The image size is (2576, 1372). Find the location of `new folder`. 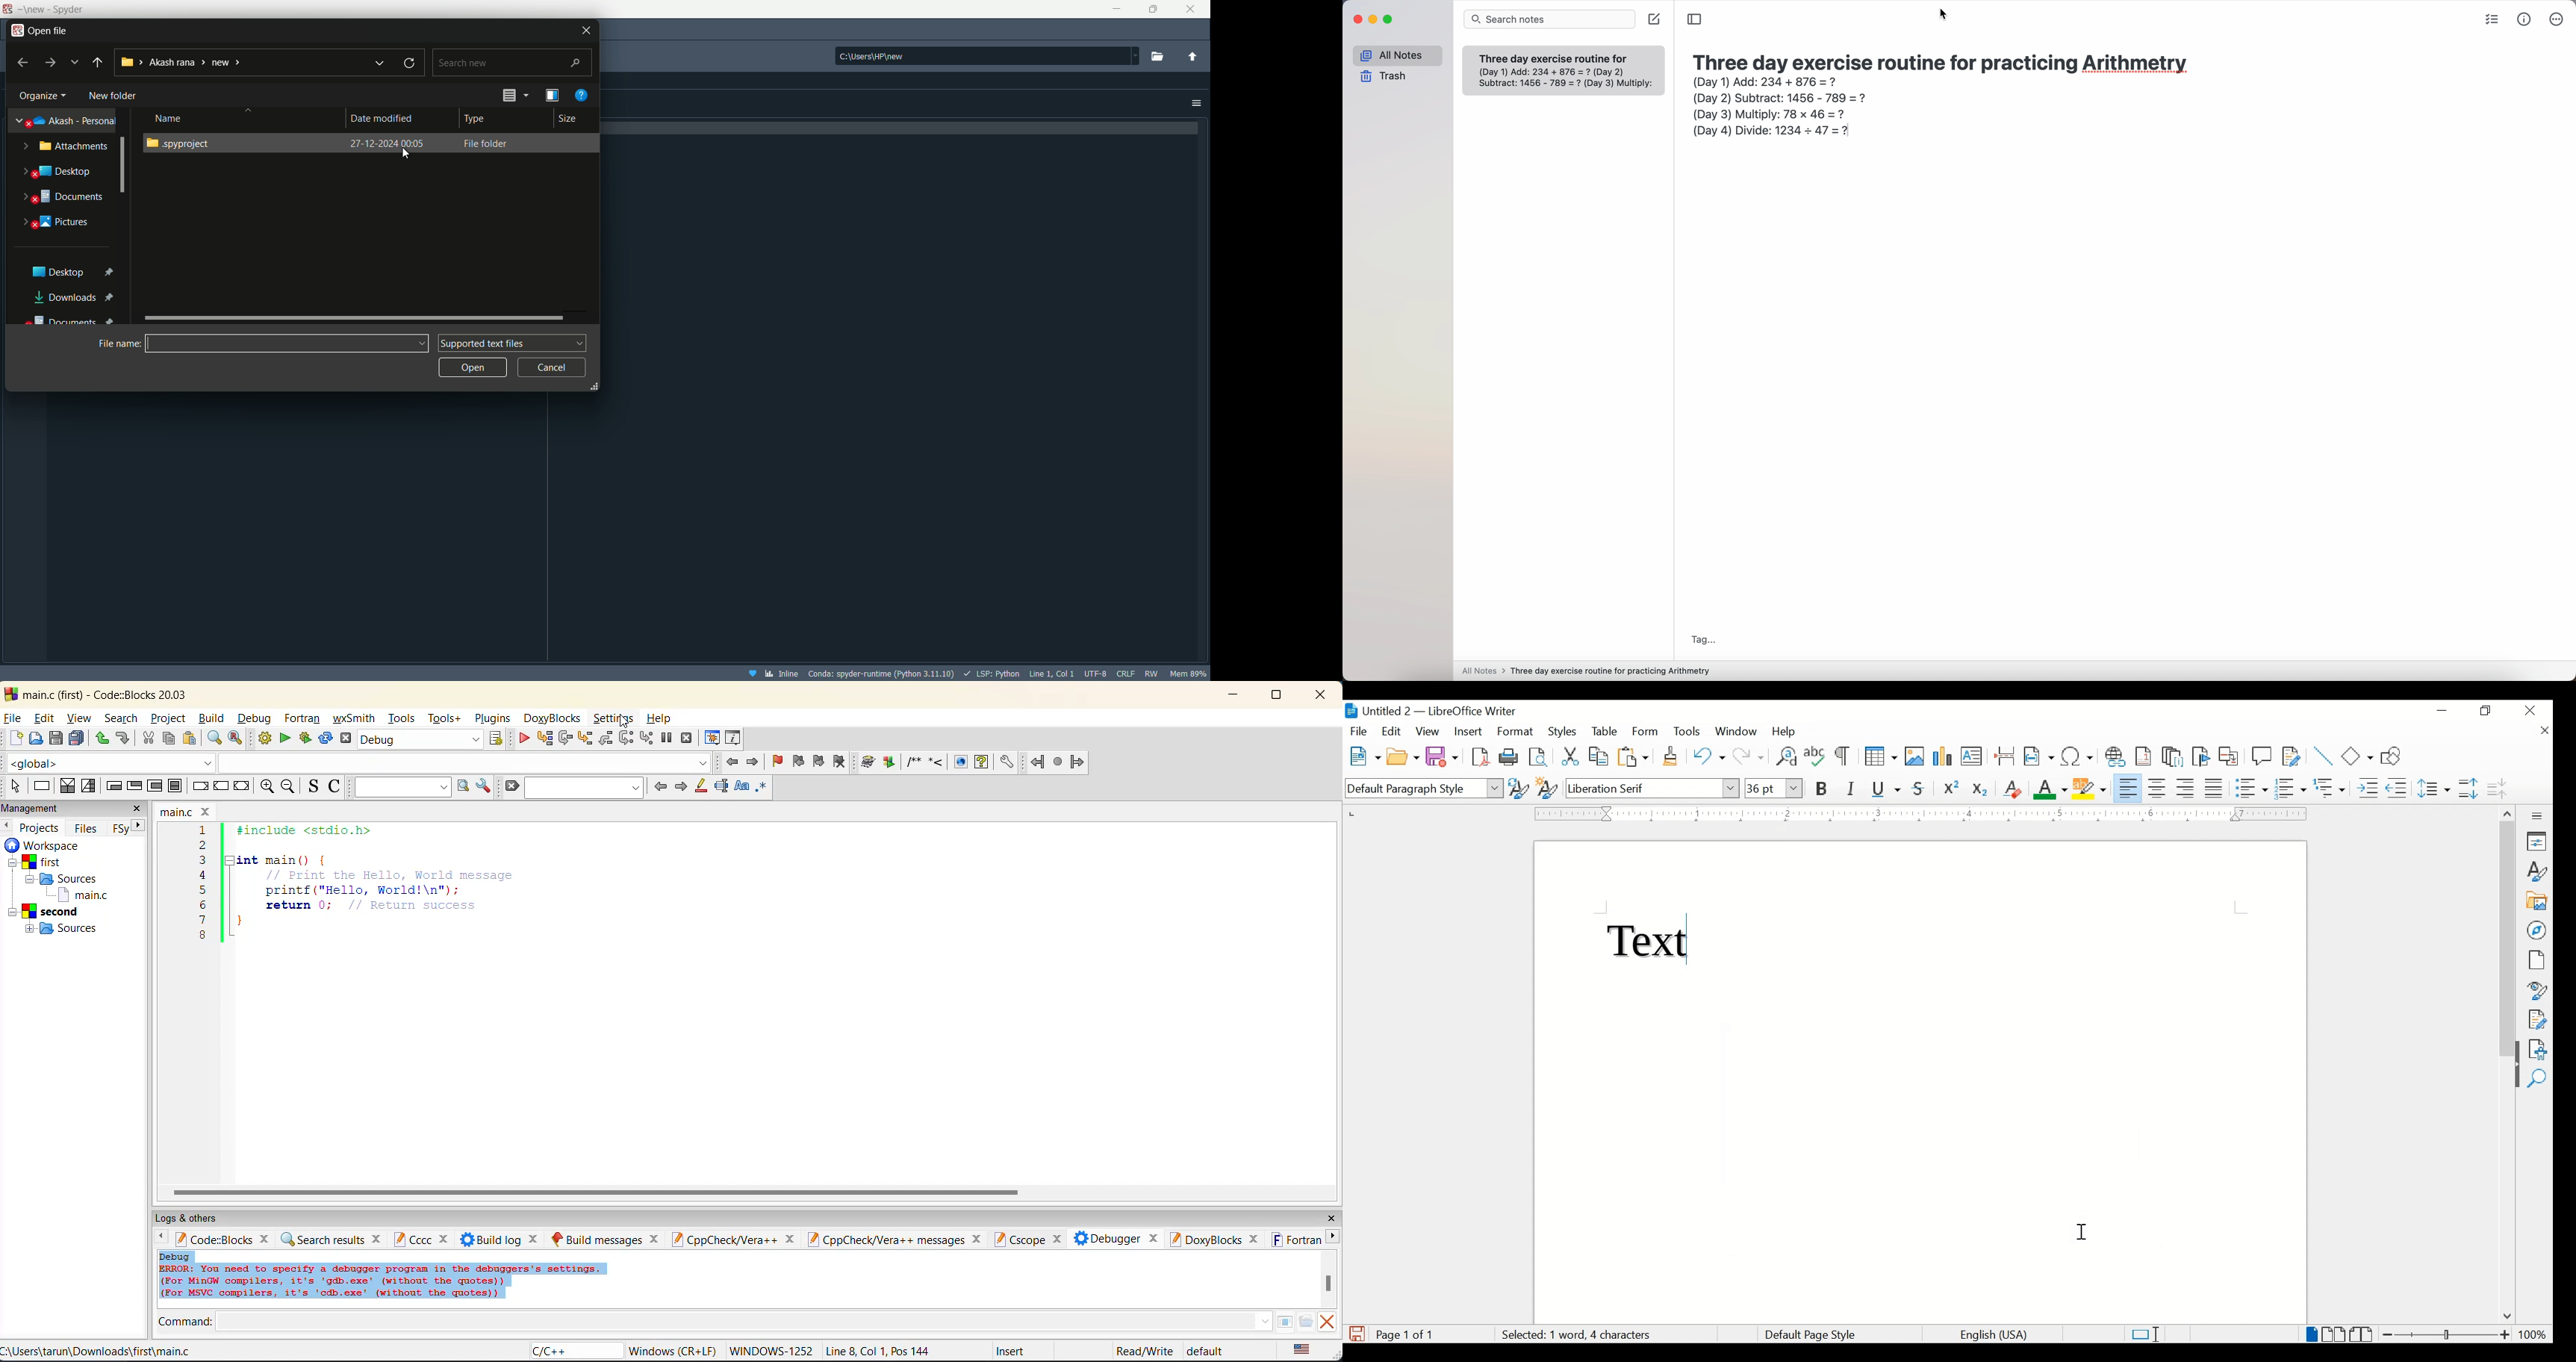

new folder is located at coordinates (114, 95).